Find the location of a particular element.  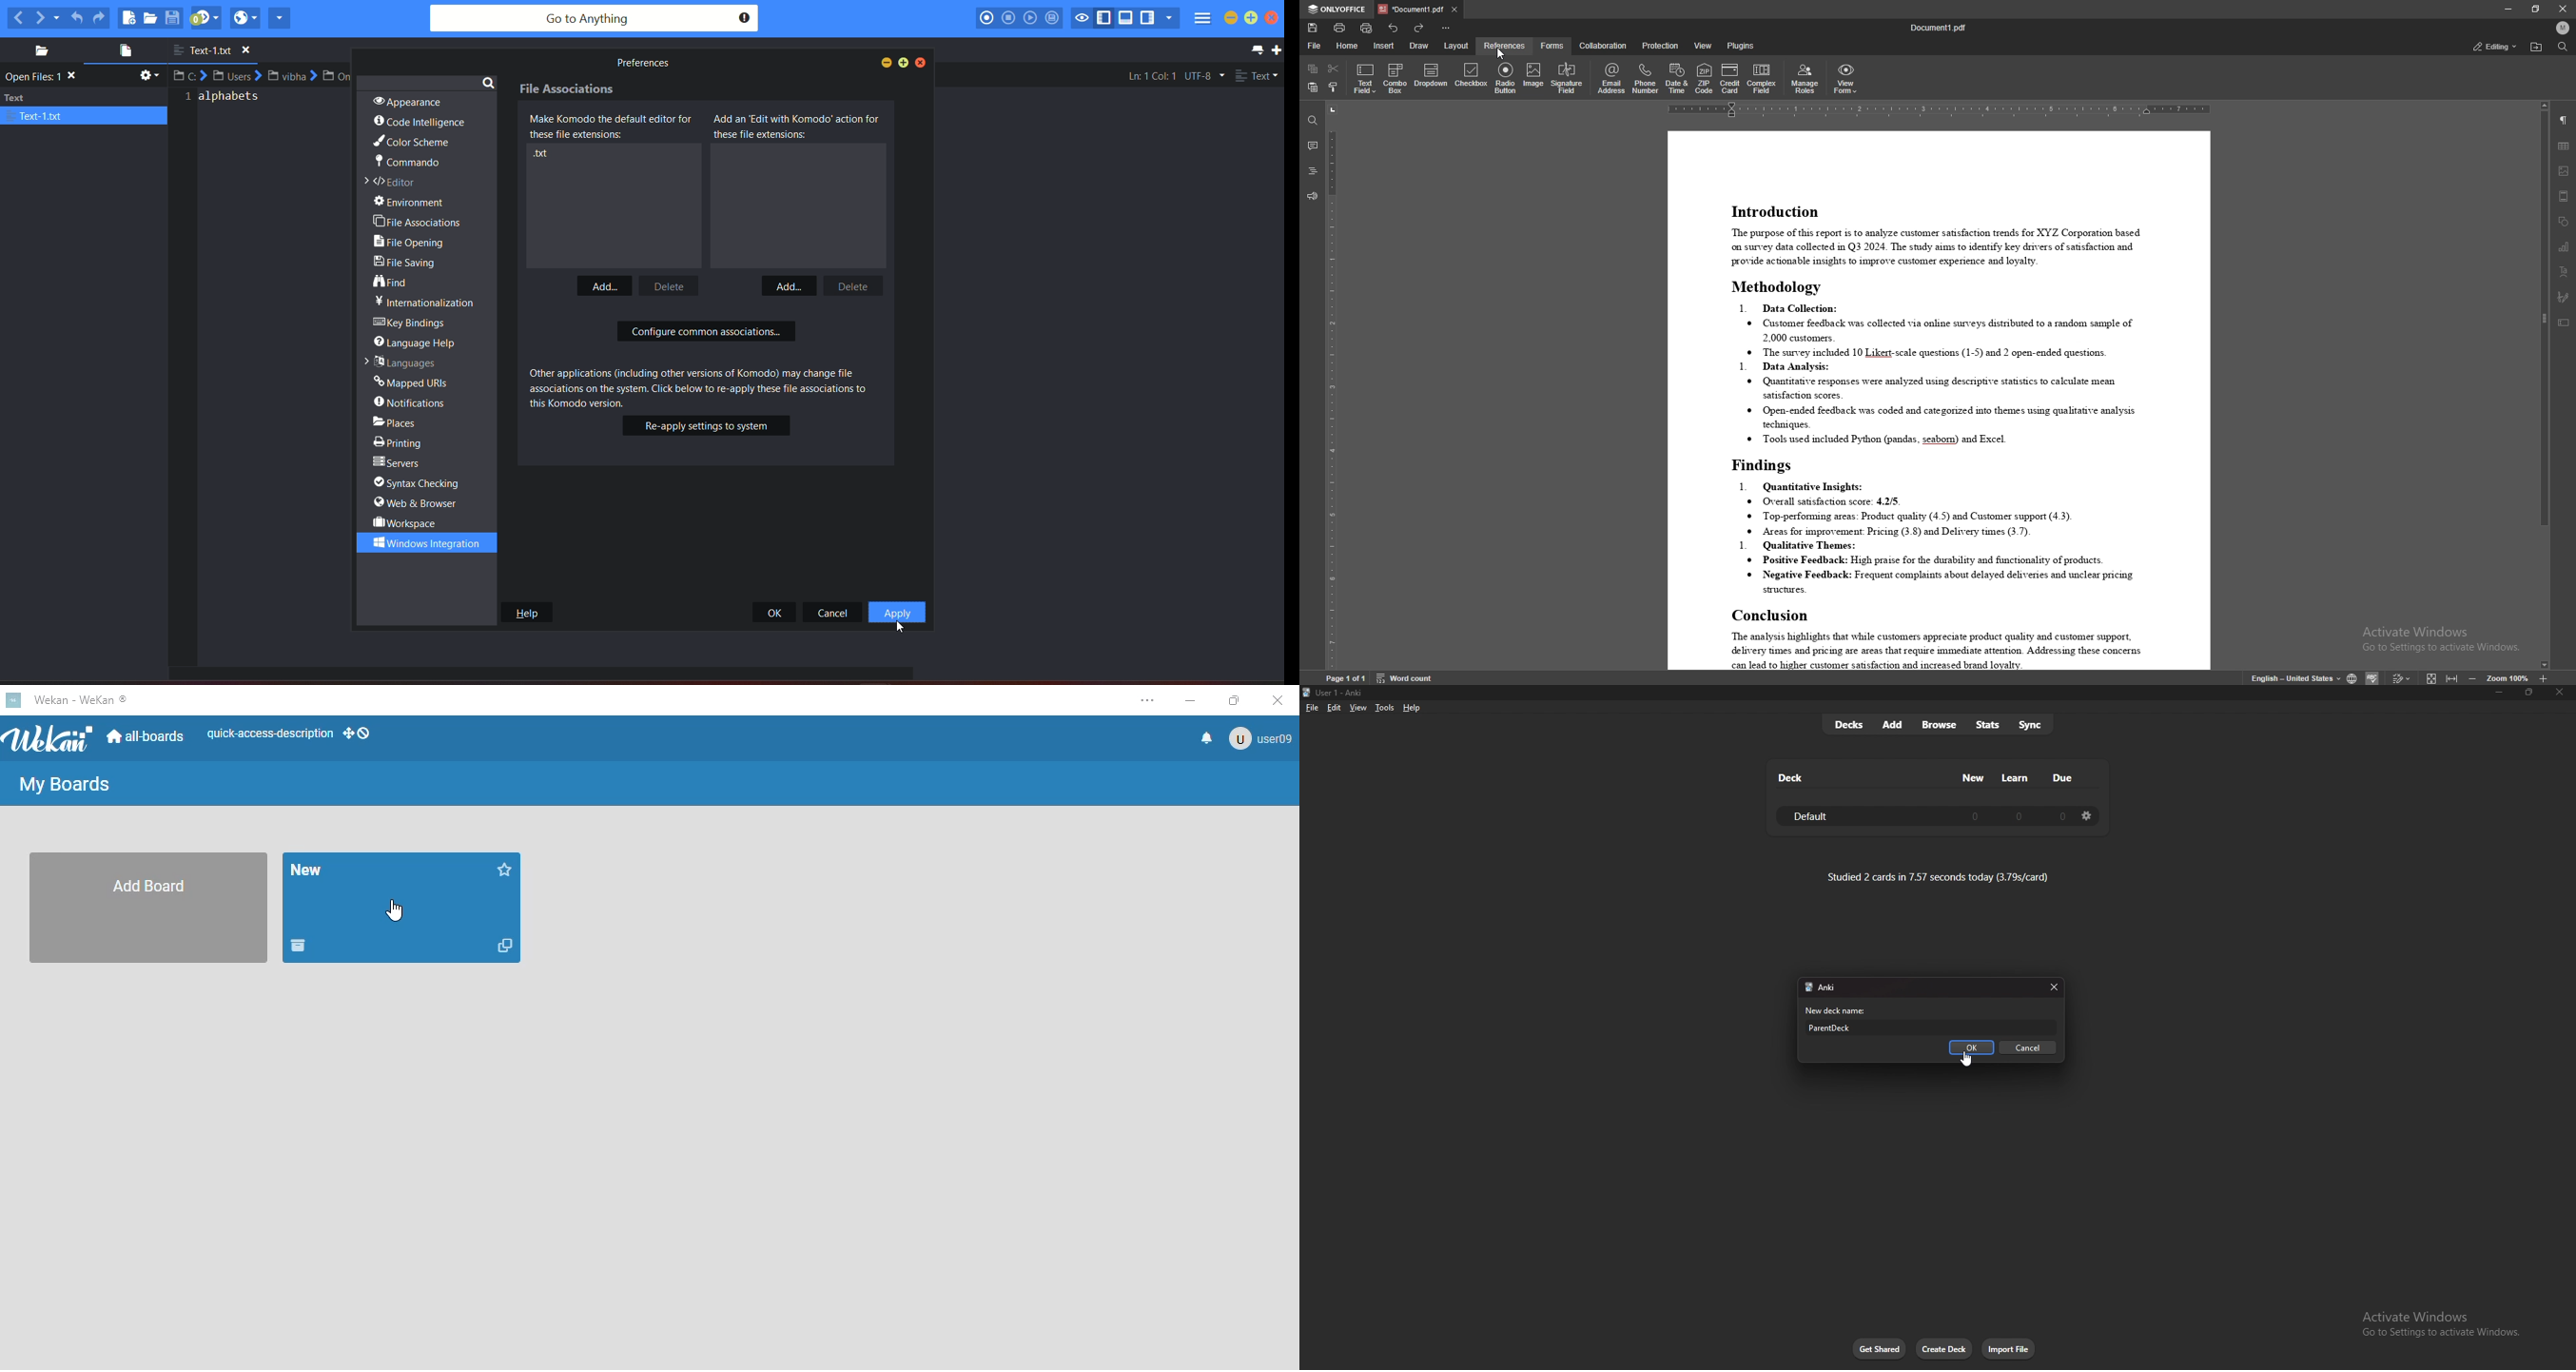

redo is located at coordinates (1421, 28).